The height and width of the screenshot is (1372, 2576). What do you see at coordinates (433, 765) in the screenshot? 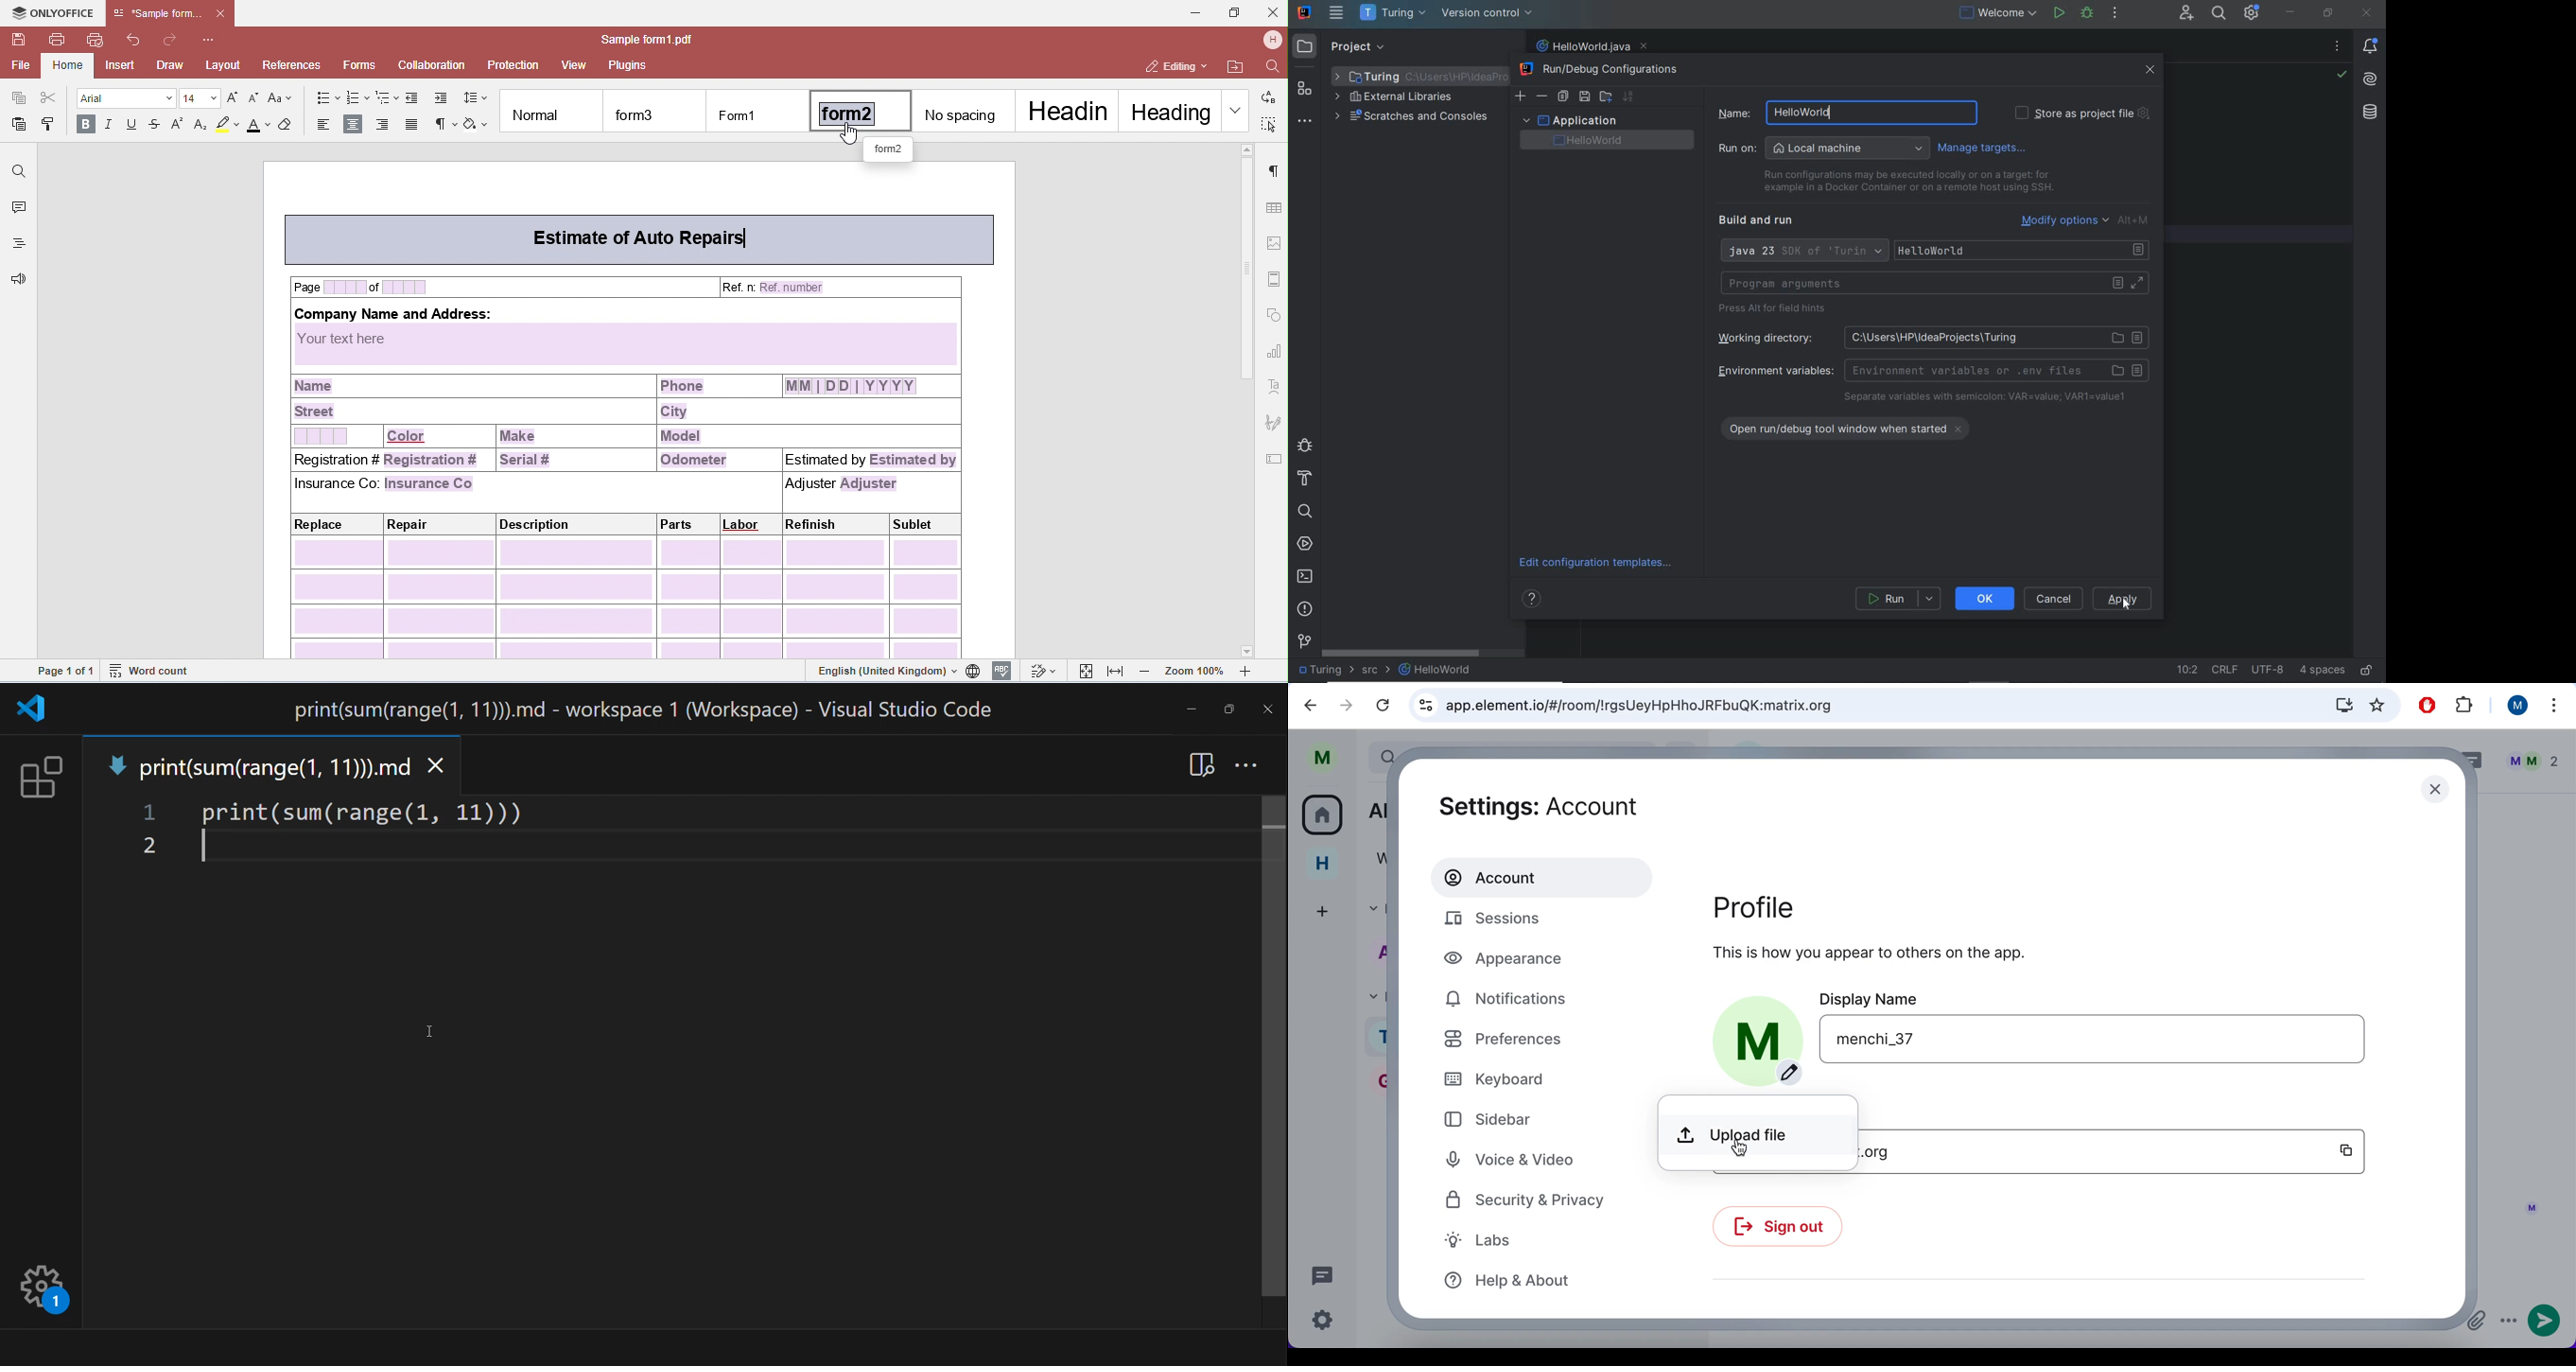
I see `close tab` at bounding box center [433, 765].